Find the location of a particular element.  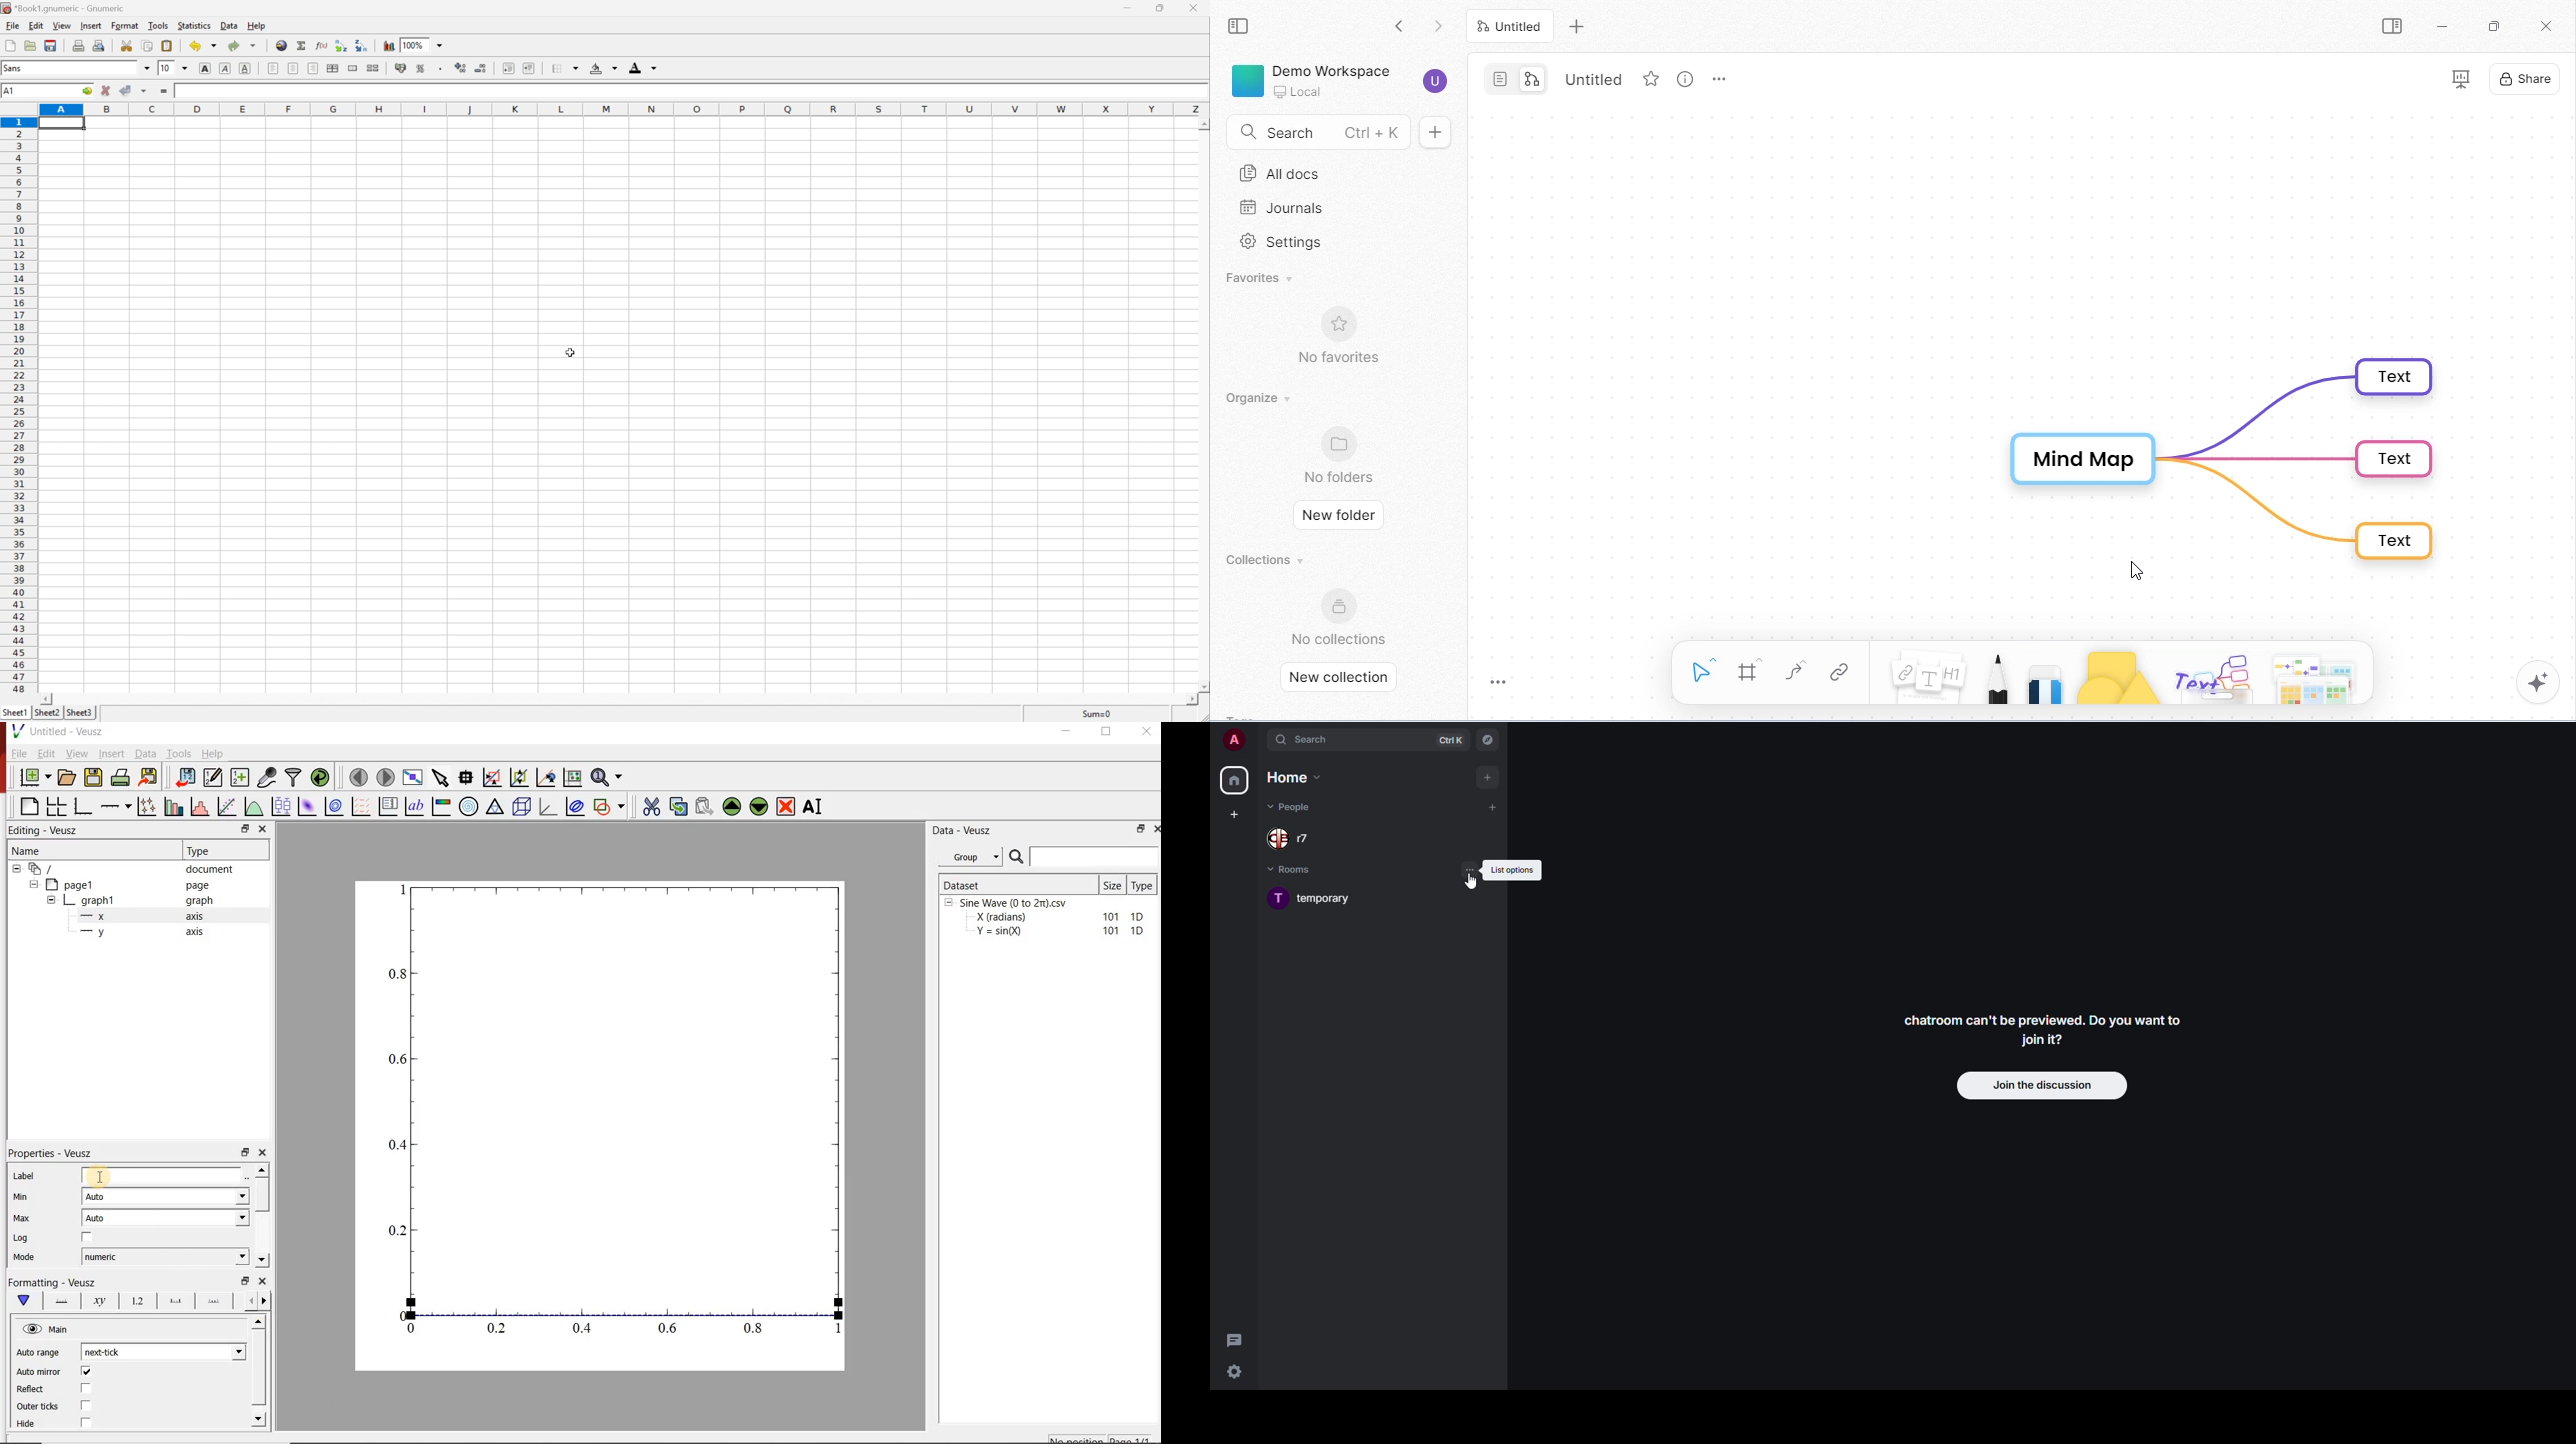

plot points is located at coordinates (149, 806).